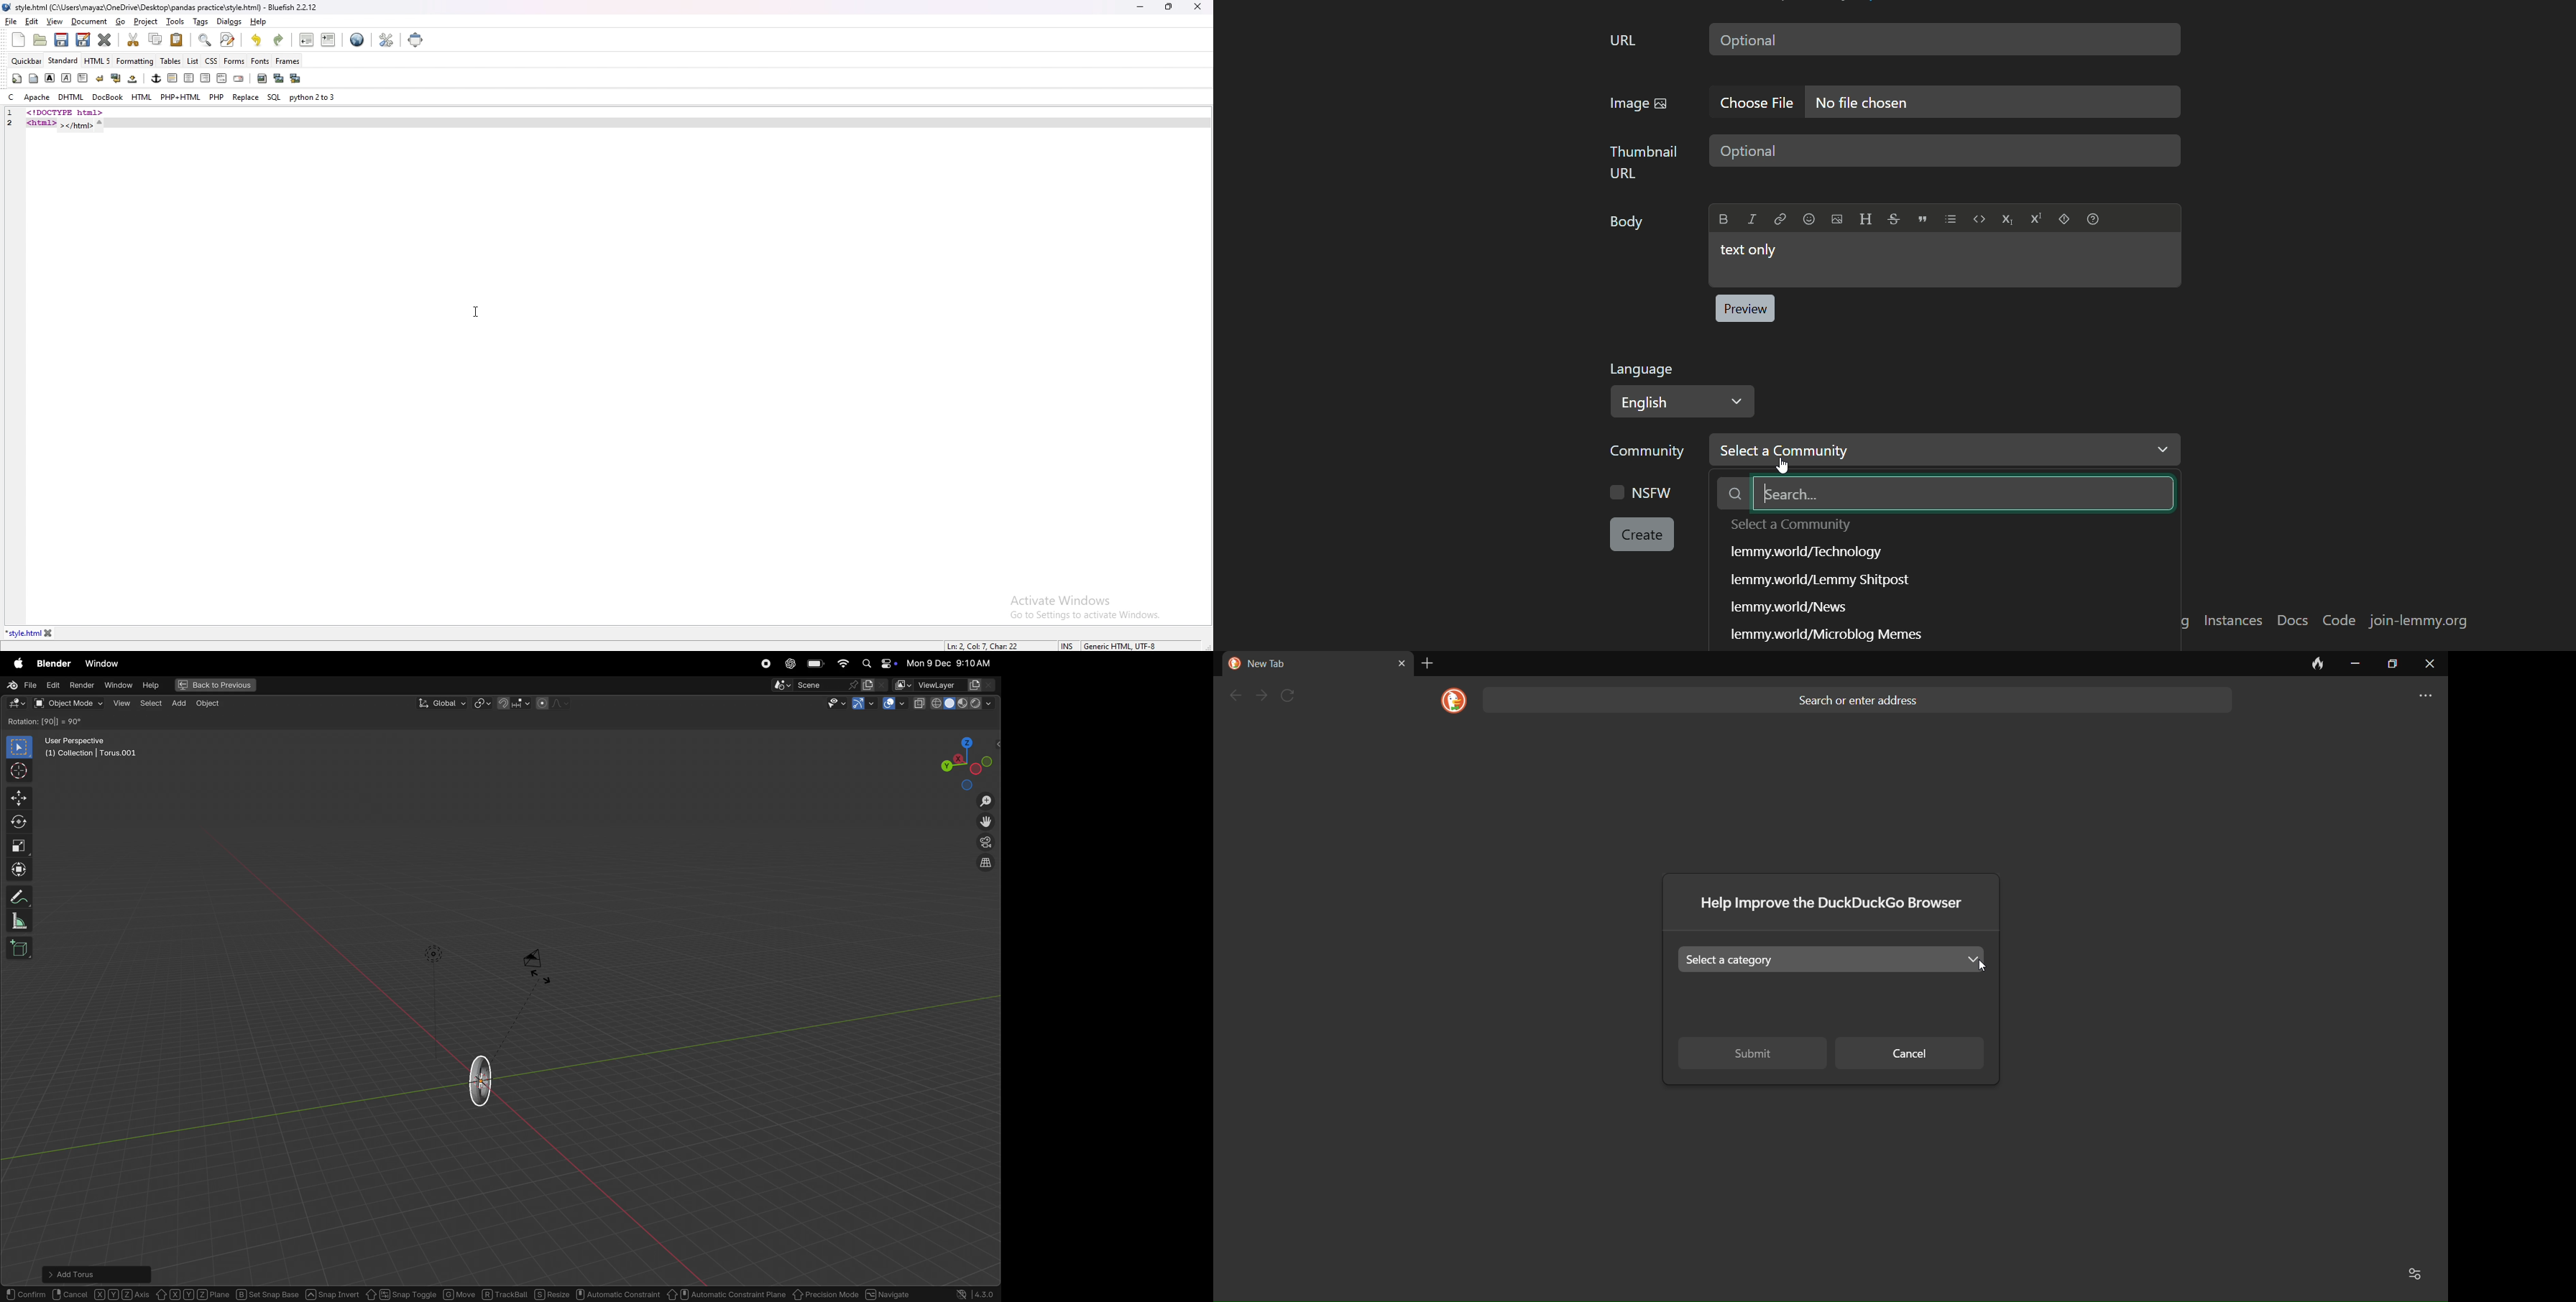 The height and width of the screenshot is (1316, 2576). Describe the element at coordinates (20, 747) in the screenshot. I see `select` at that location.